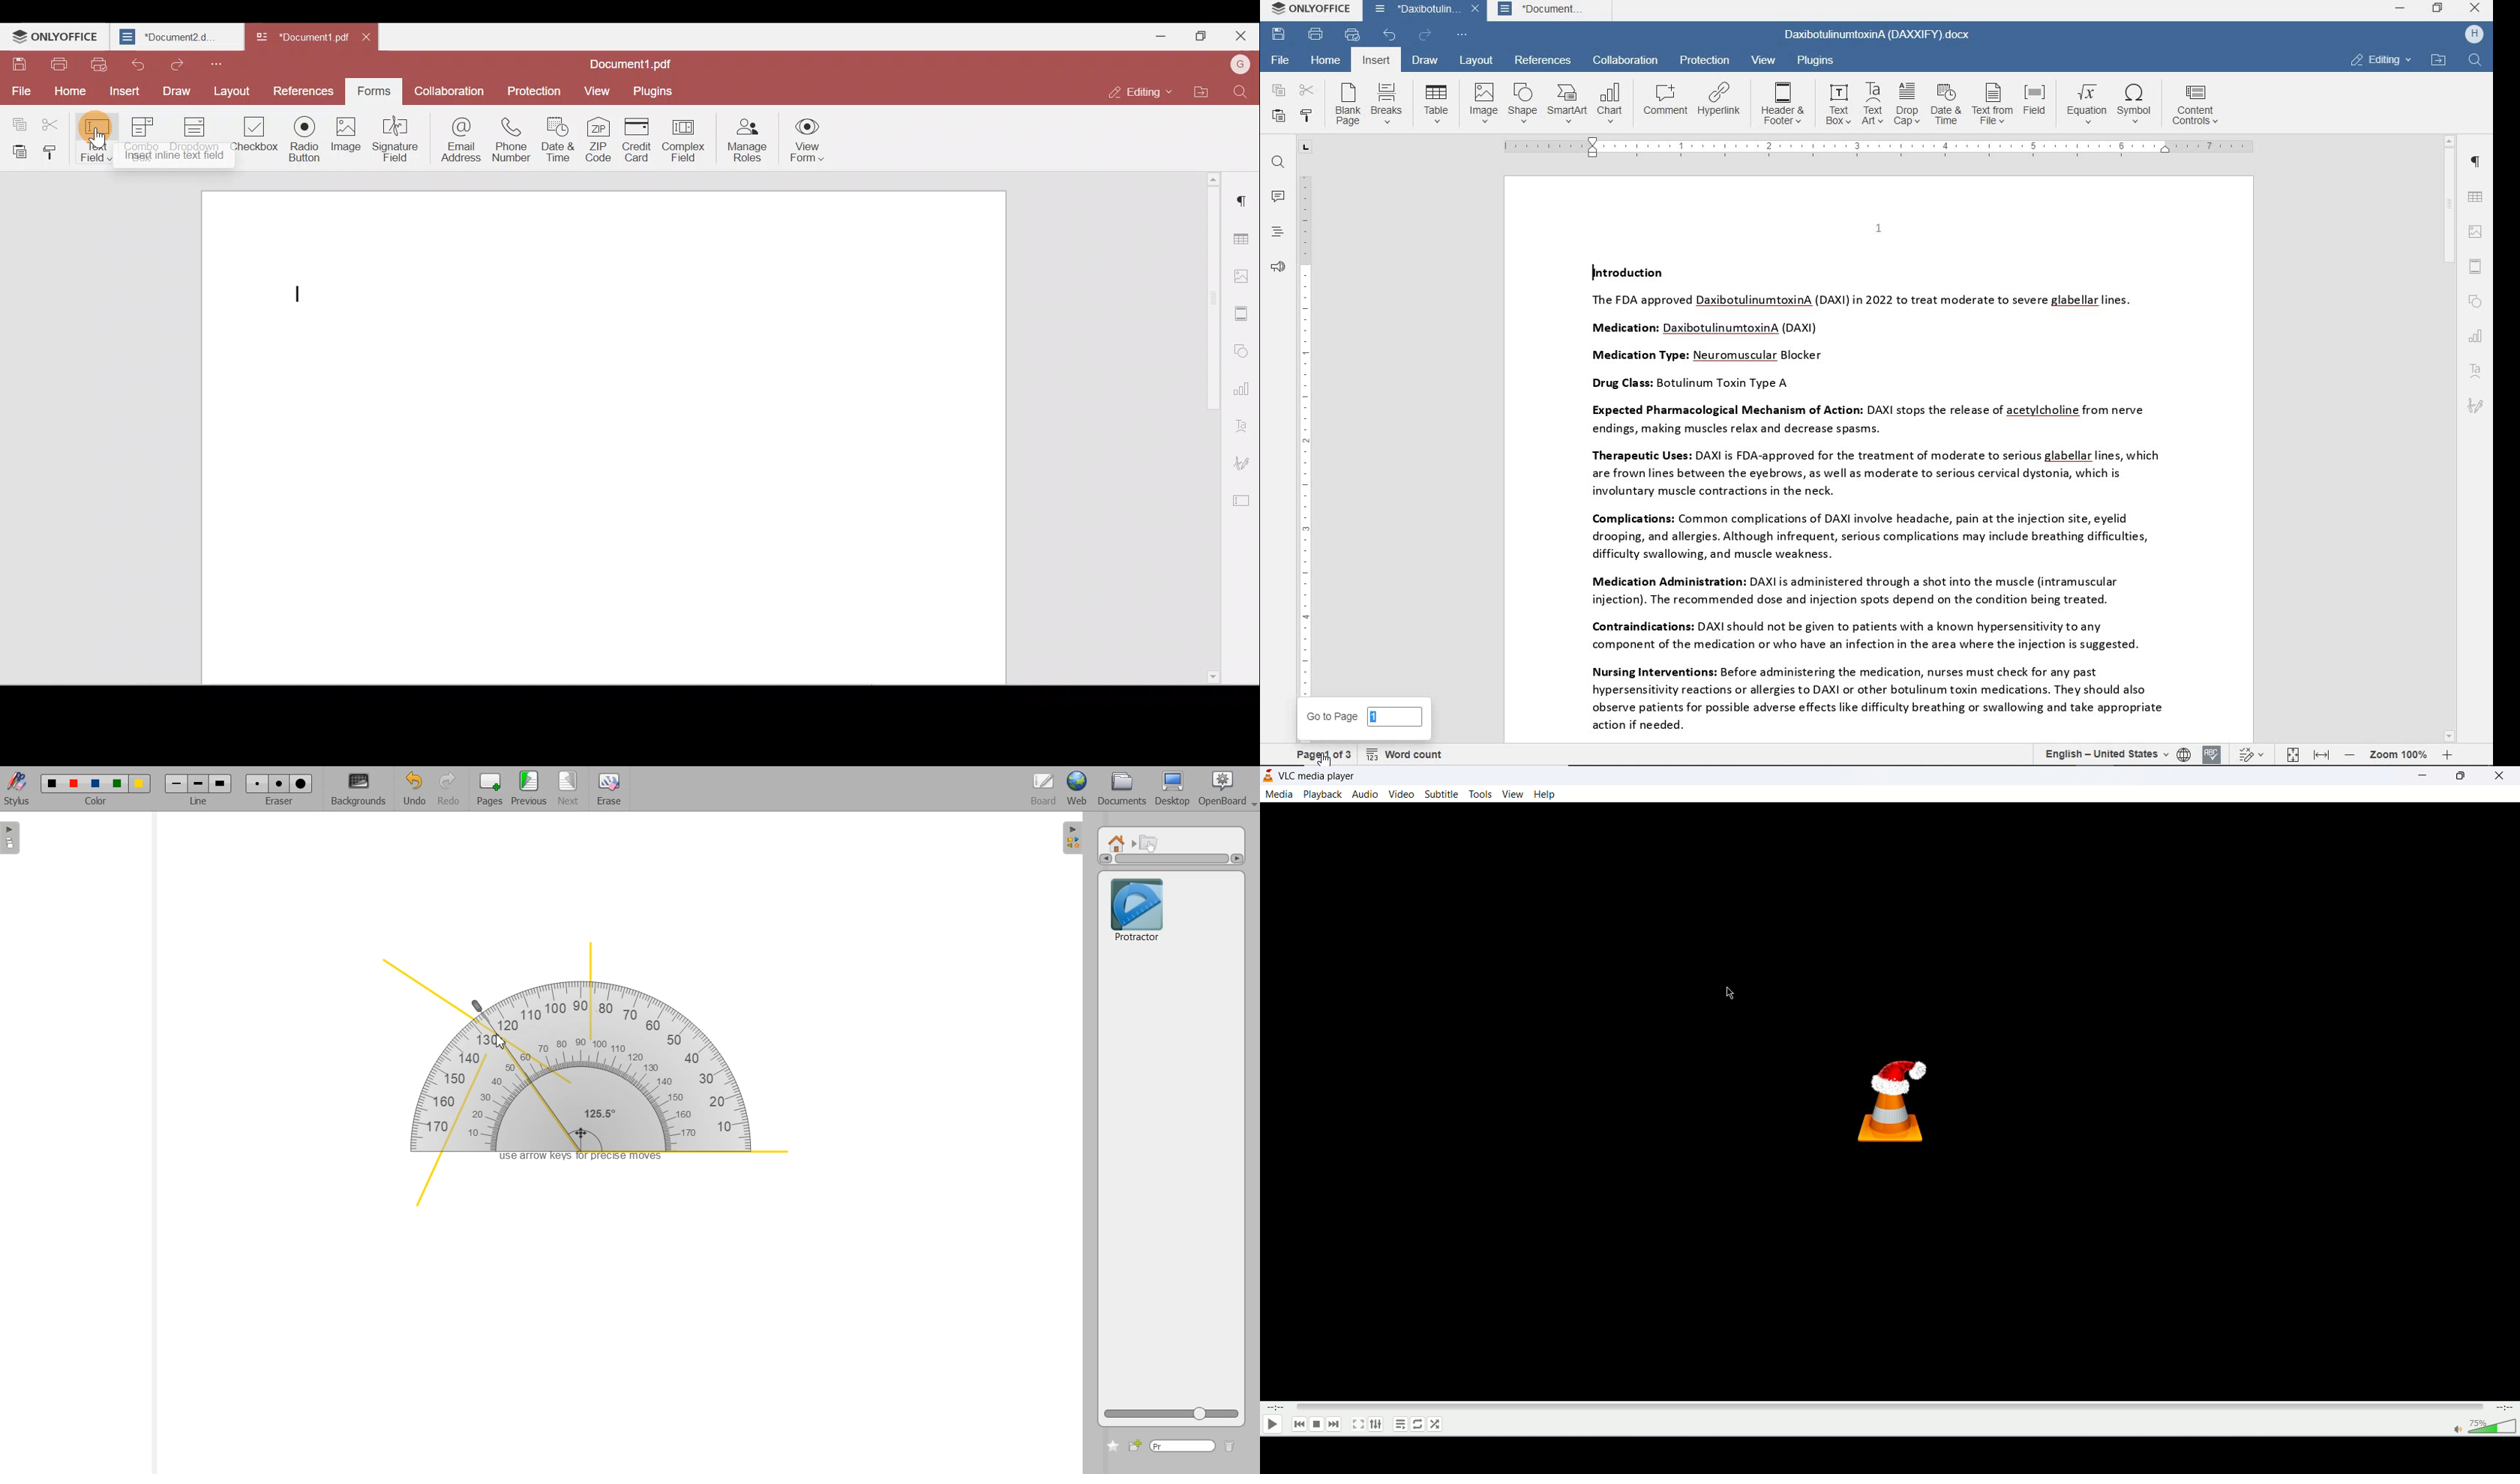 The width and height of the screenshot is (2520, 1484). What do you see at coordinates (1626, 60) in the screenshot?
I see `collaboration` at bounding box center [1626, 60].